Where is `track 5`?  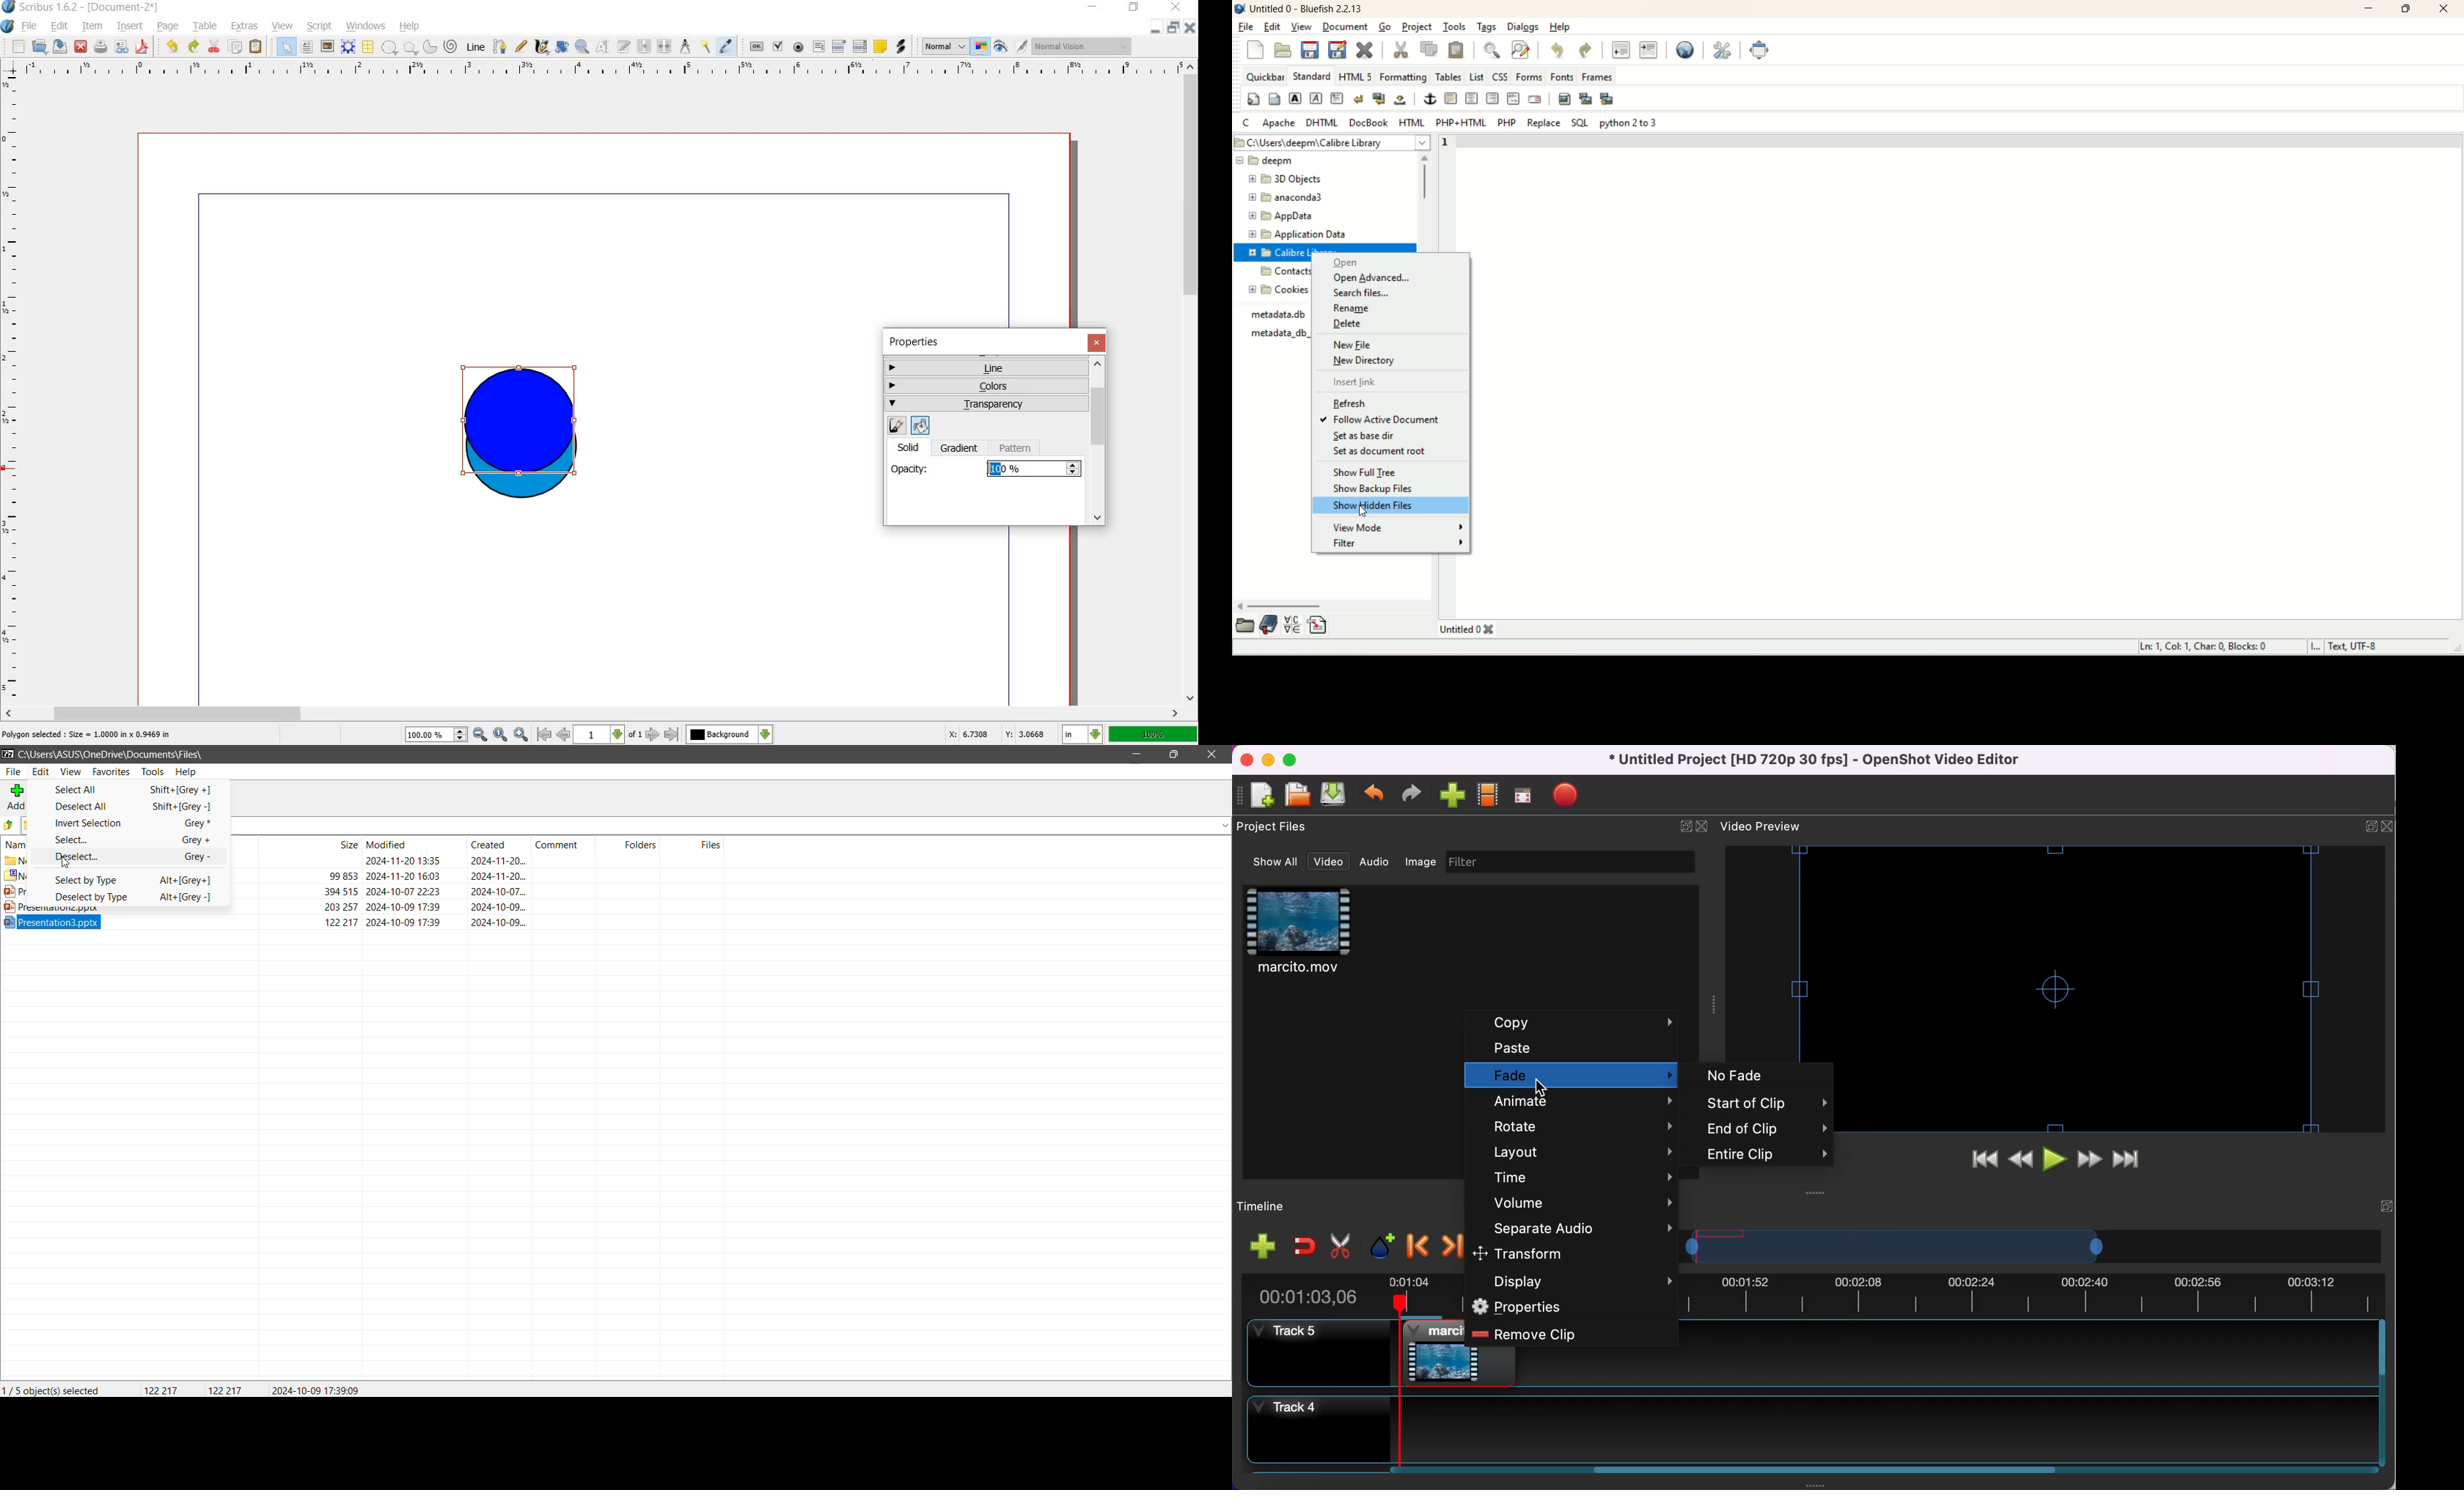
track 5 is located at coordinates (1318, 1356).